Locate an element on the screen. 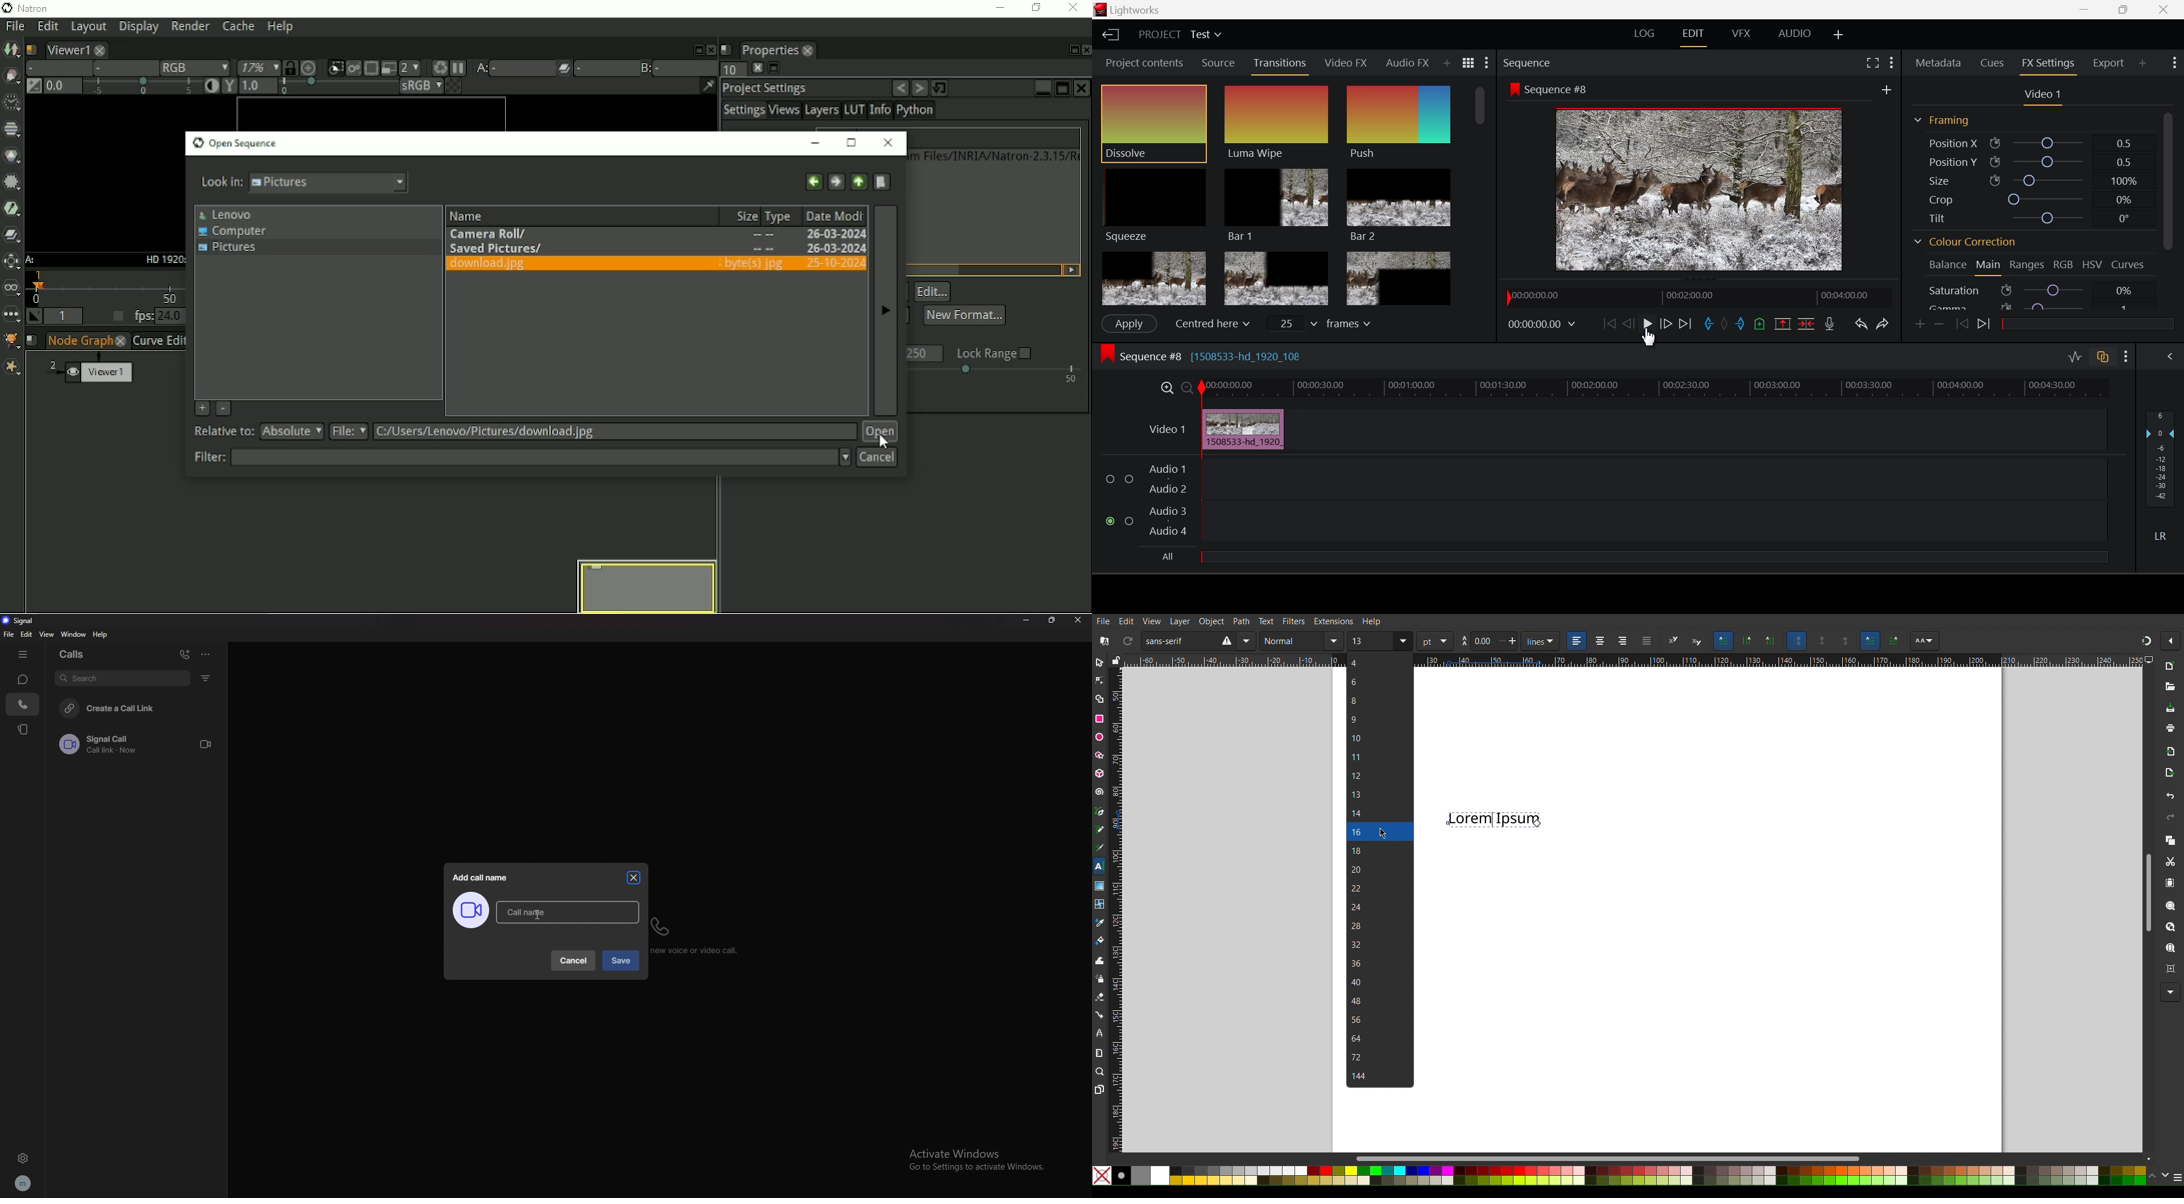 The image size is (2184, 1204). Scroll Bar is located at coordinates (2168, 212).